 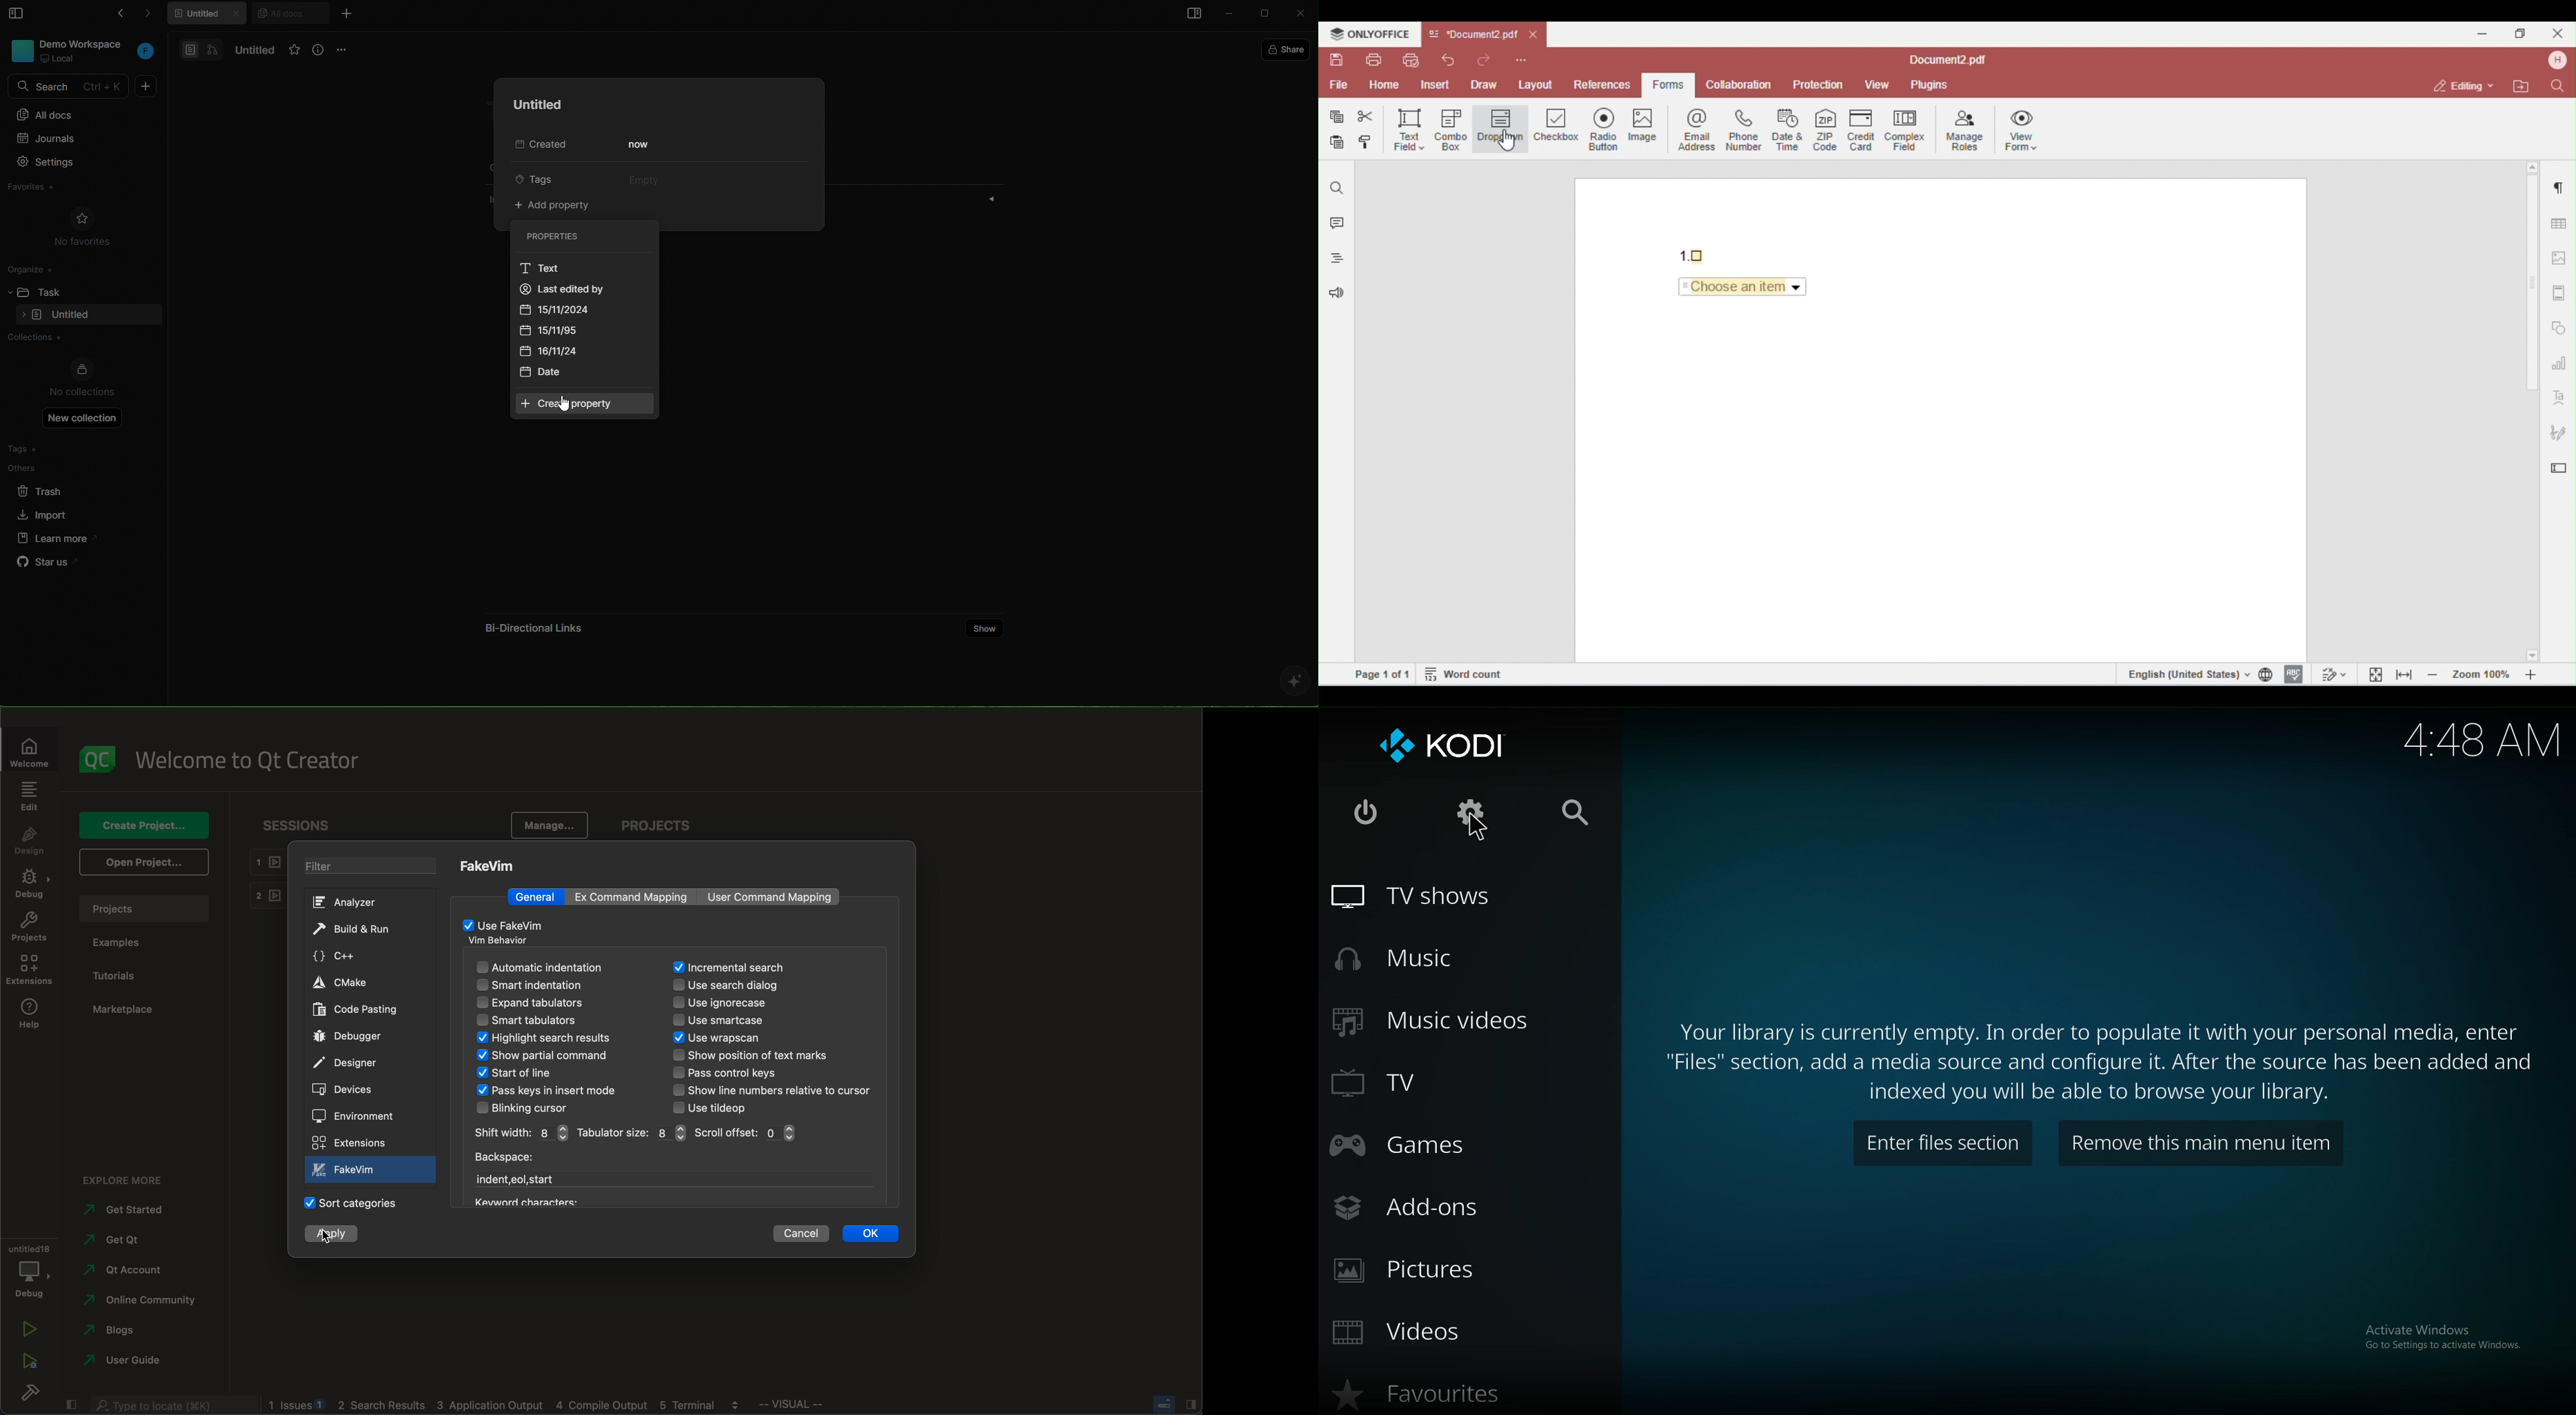 What do you see at coordinates (2442, 1336) in the screenshot?
I see `` at bounding box center [2442, 1336].